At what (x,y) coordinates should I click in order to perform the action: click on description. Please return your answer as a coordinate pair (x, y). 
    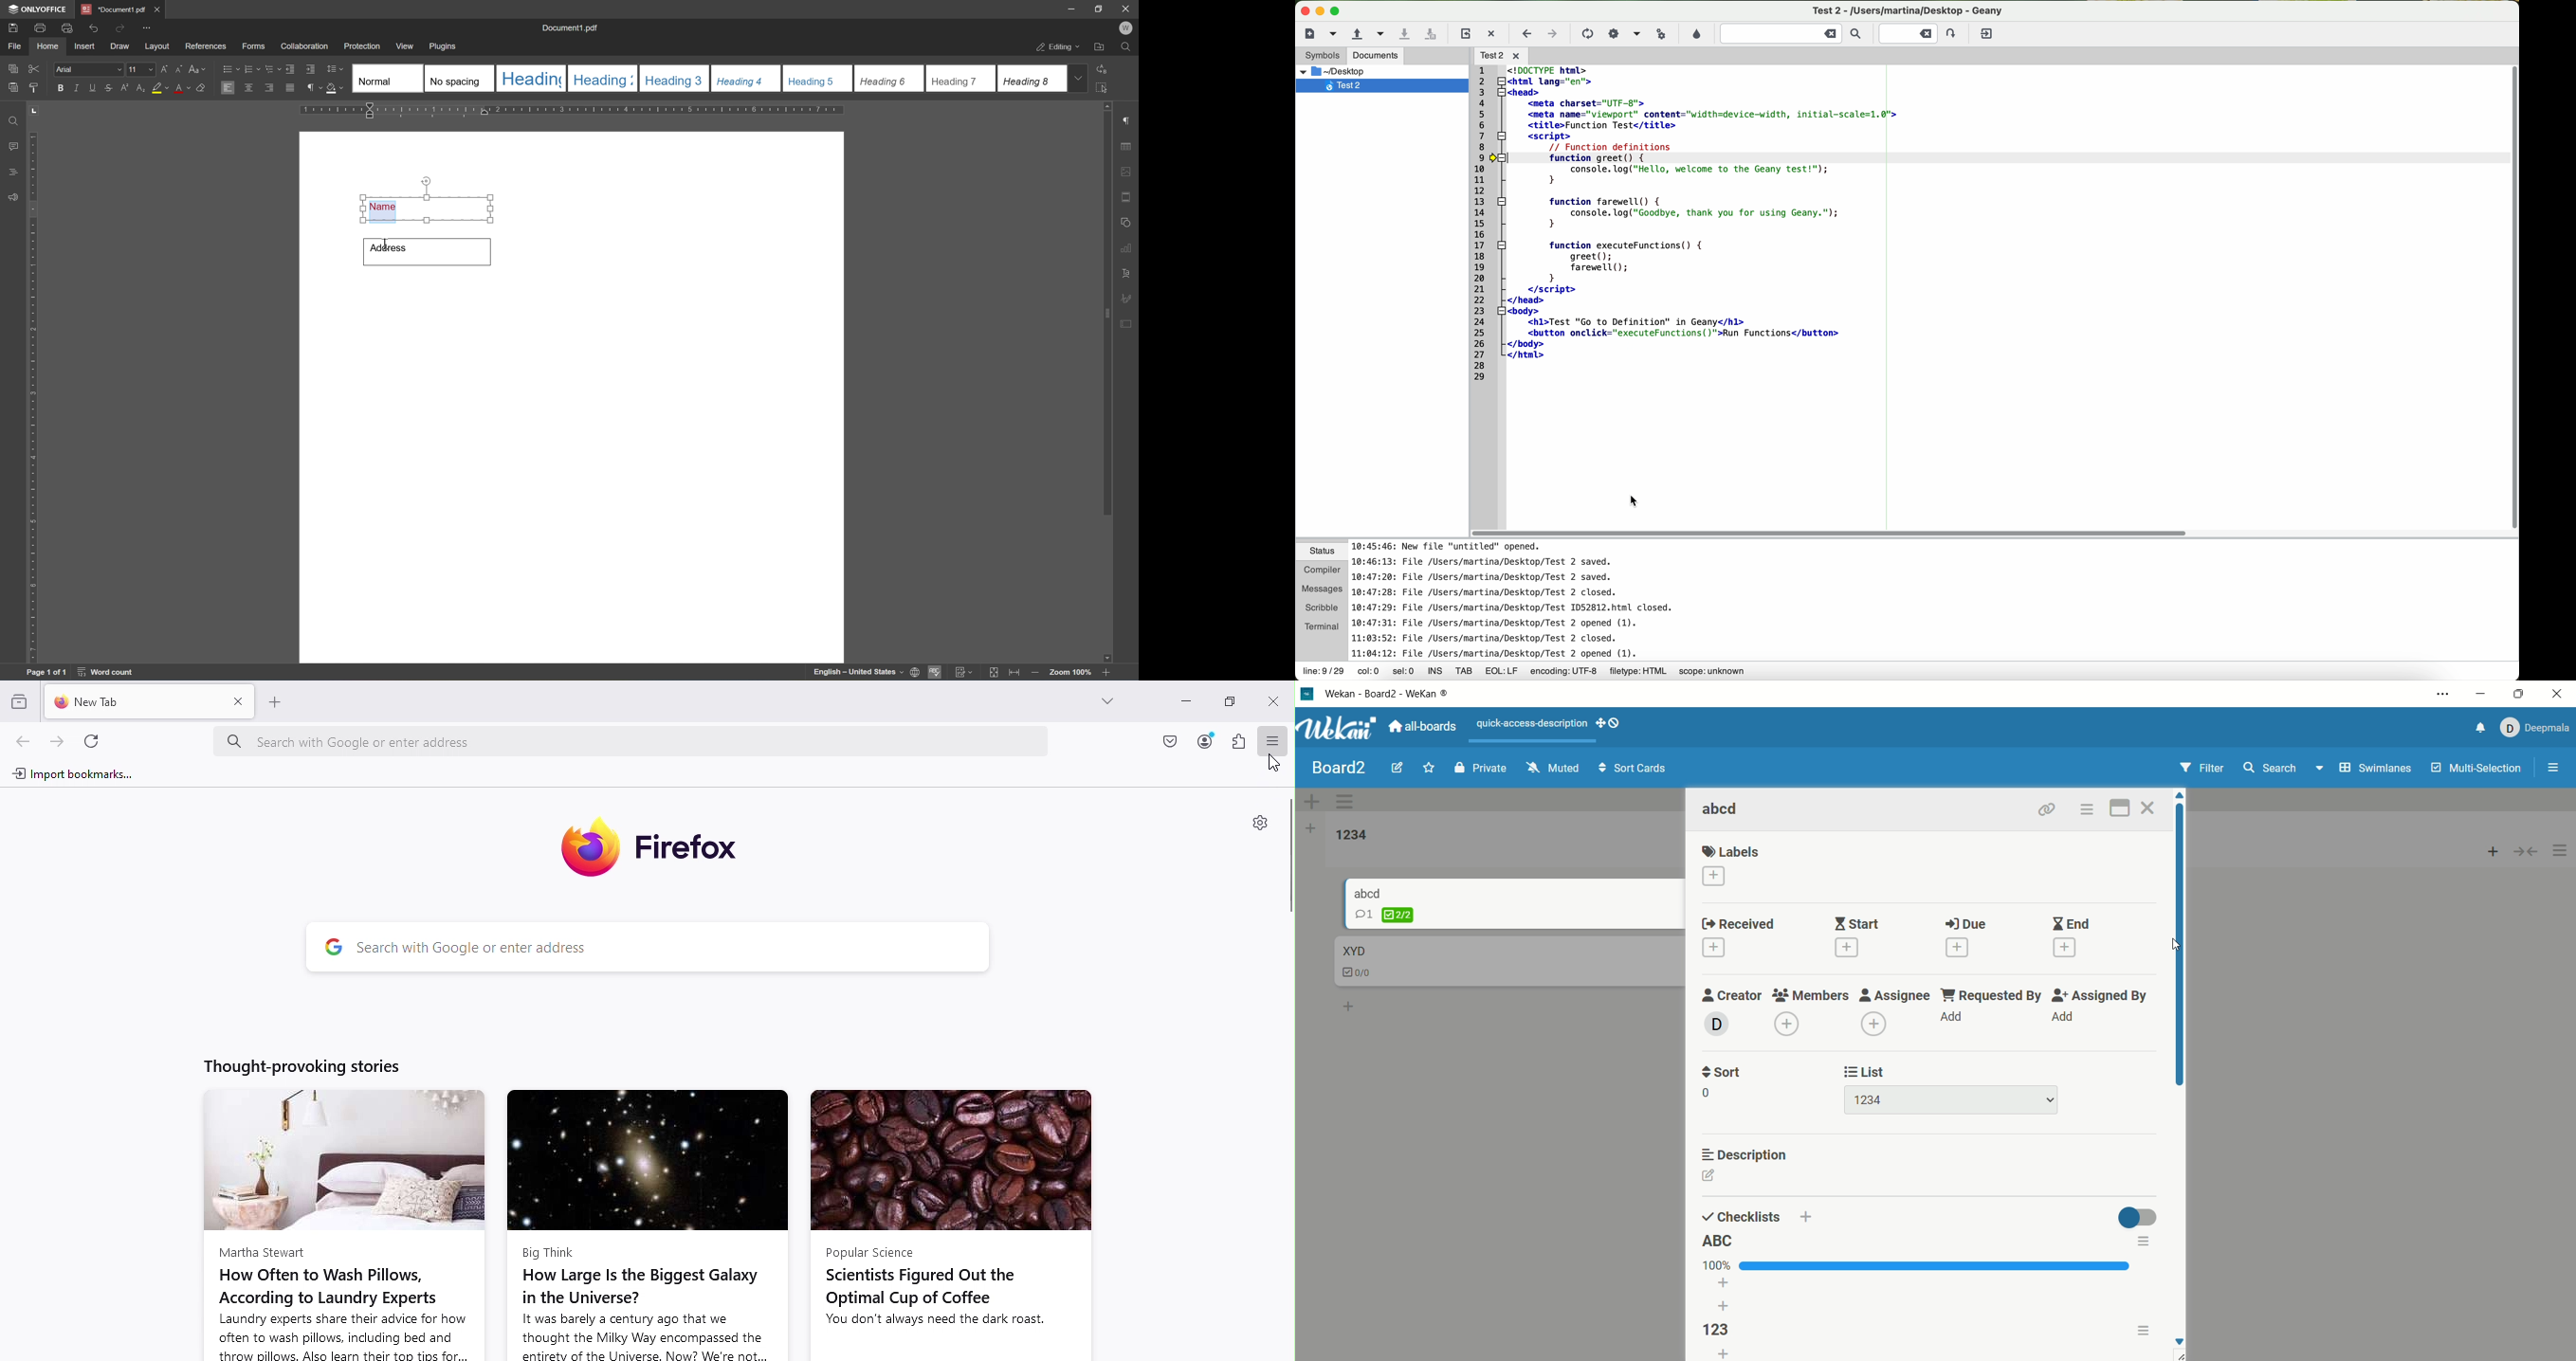
    Looking at the image, I should click on (1744, 1152).